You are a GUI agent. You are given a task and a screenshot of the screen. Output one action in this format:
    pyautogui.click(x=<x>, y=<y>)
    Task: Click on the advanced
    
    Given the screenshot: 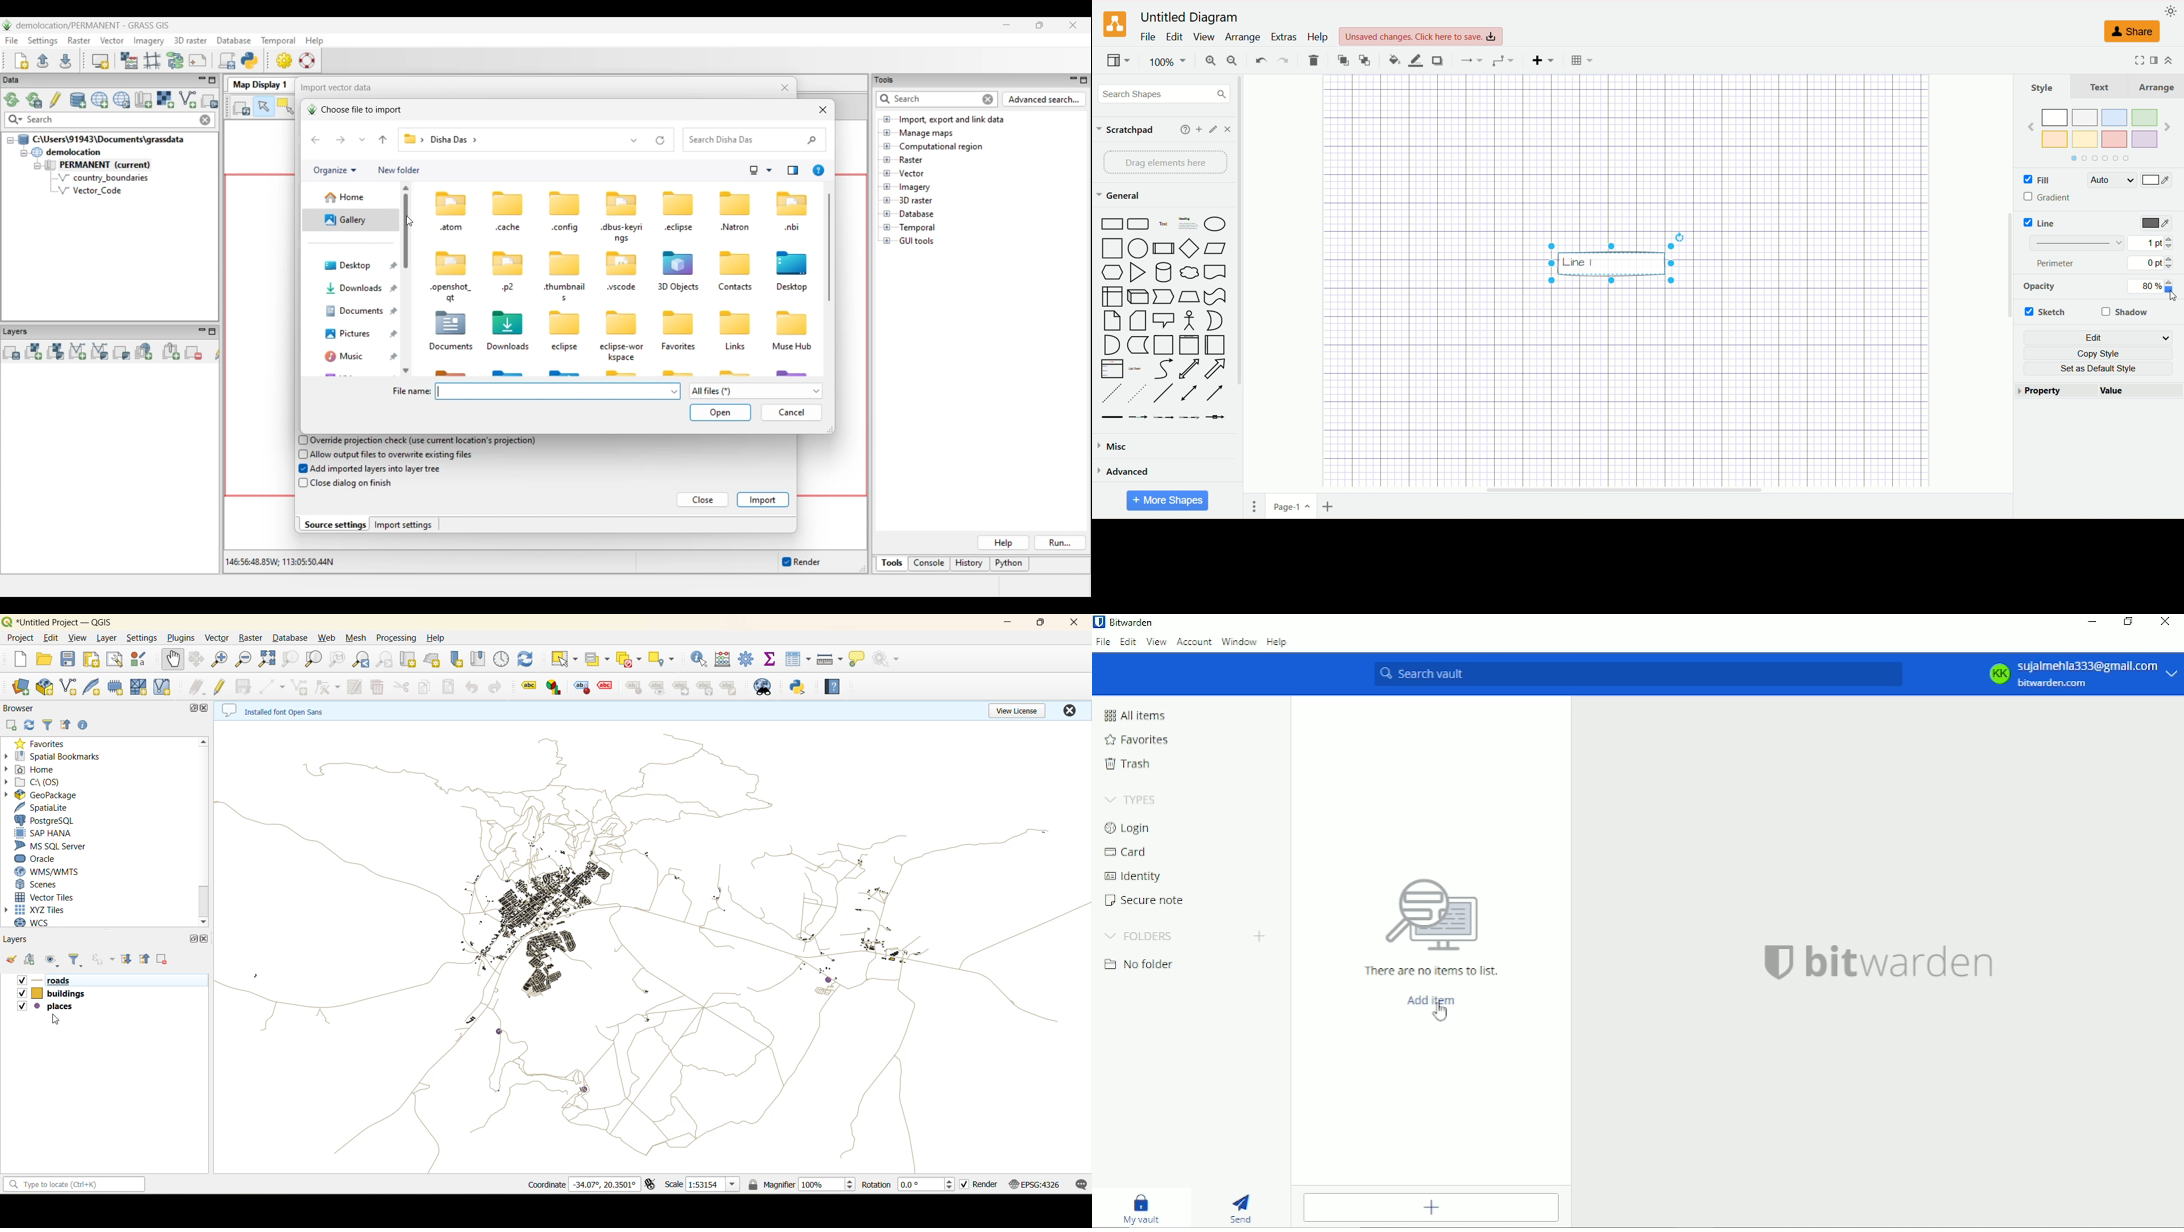 What is the action you would take?
    pyautogui.click(x=1127, y=471)
    